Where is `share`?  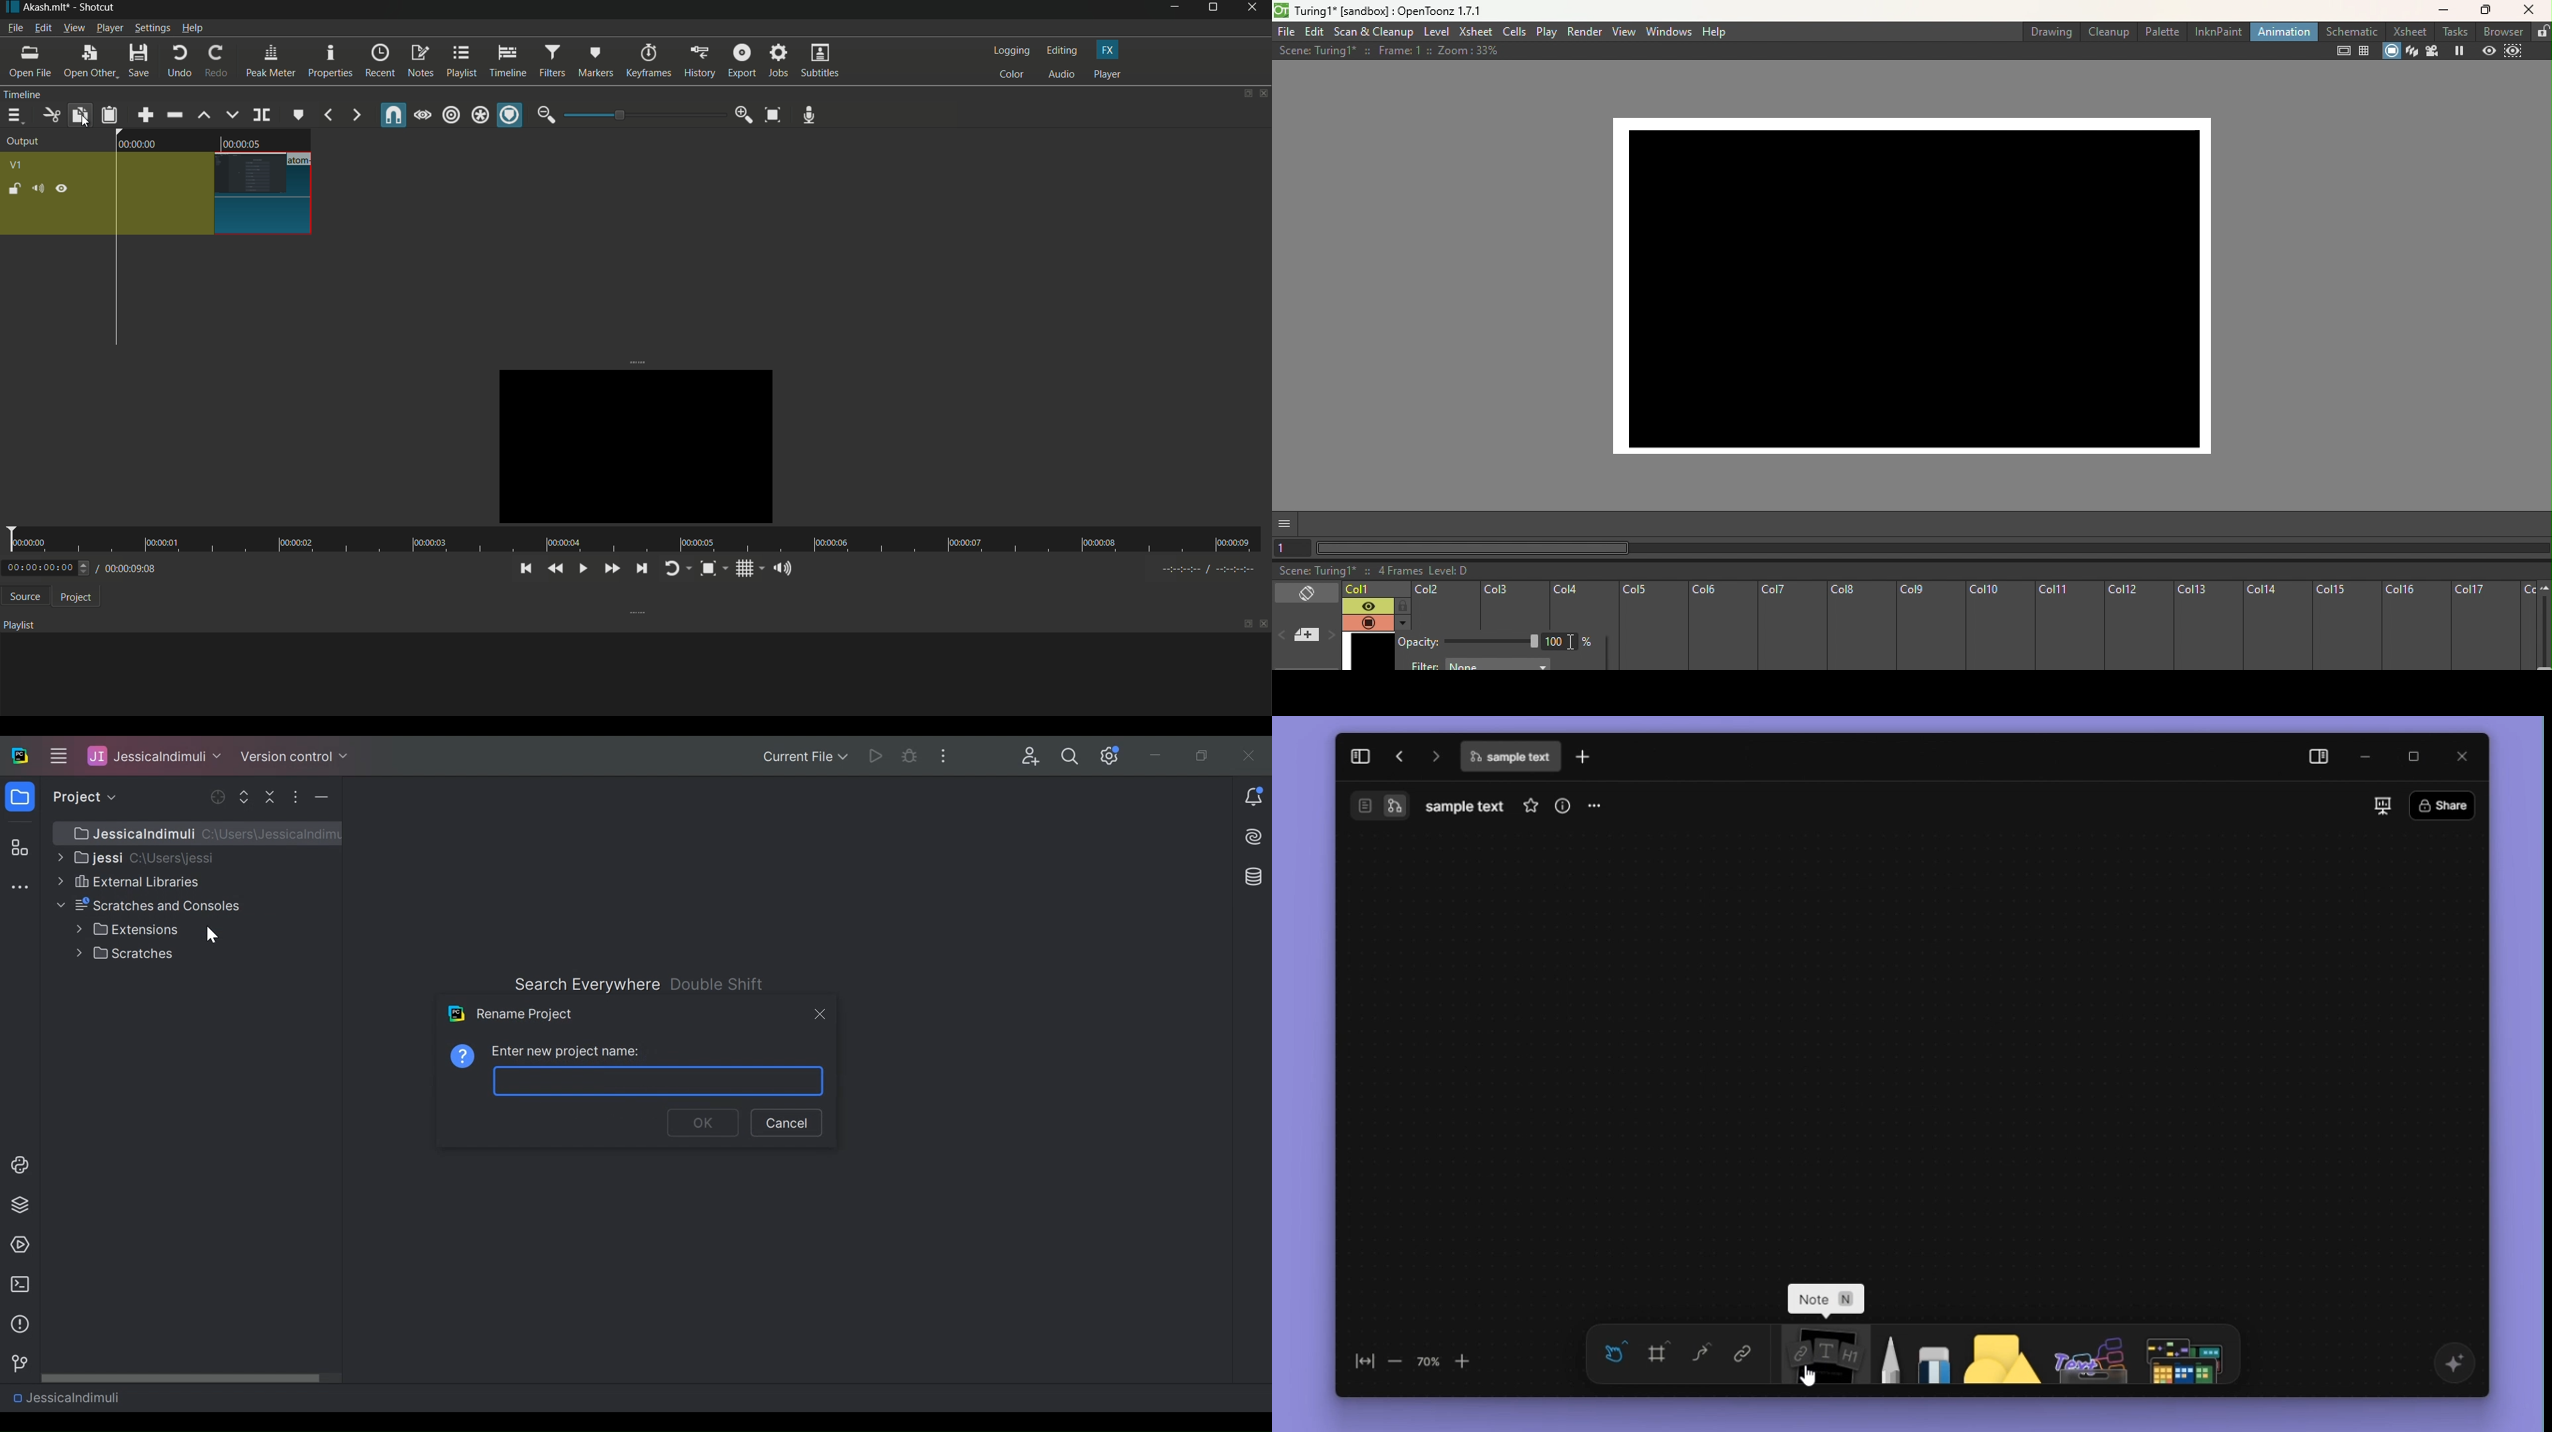
share is located at coordinates (2447, 804).